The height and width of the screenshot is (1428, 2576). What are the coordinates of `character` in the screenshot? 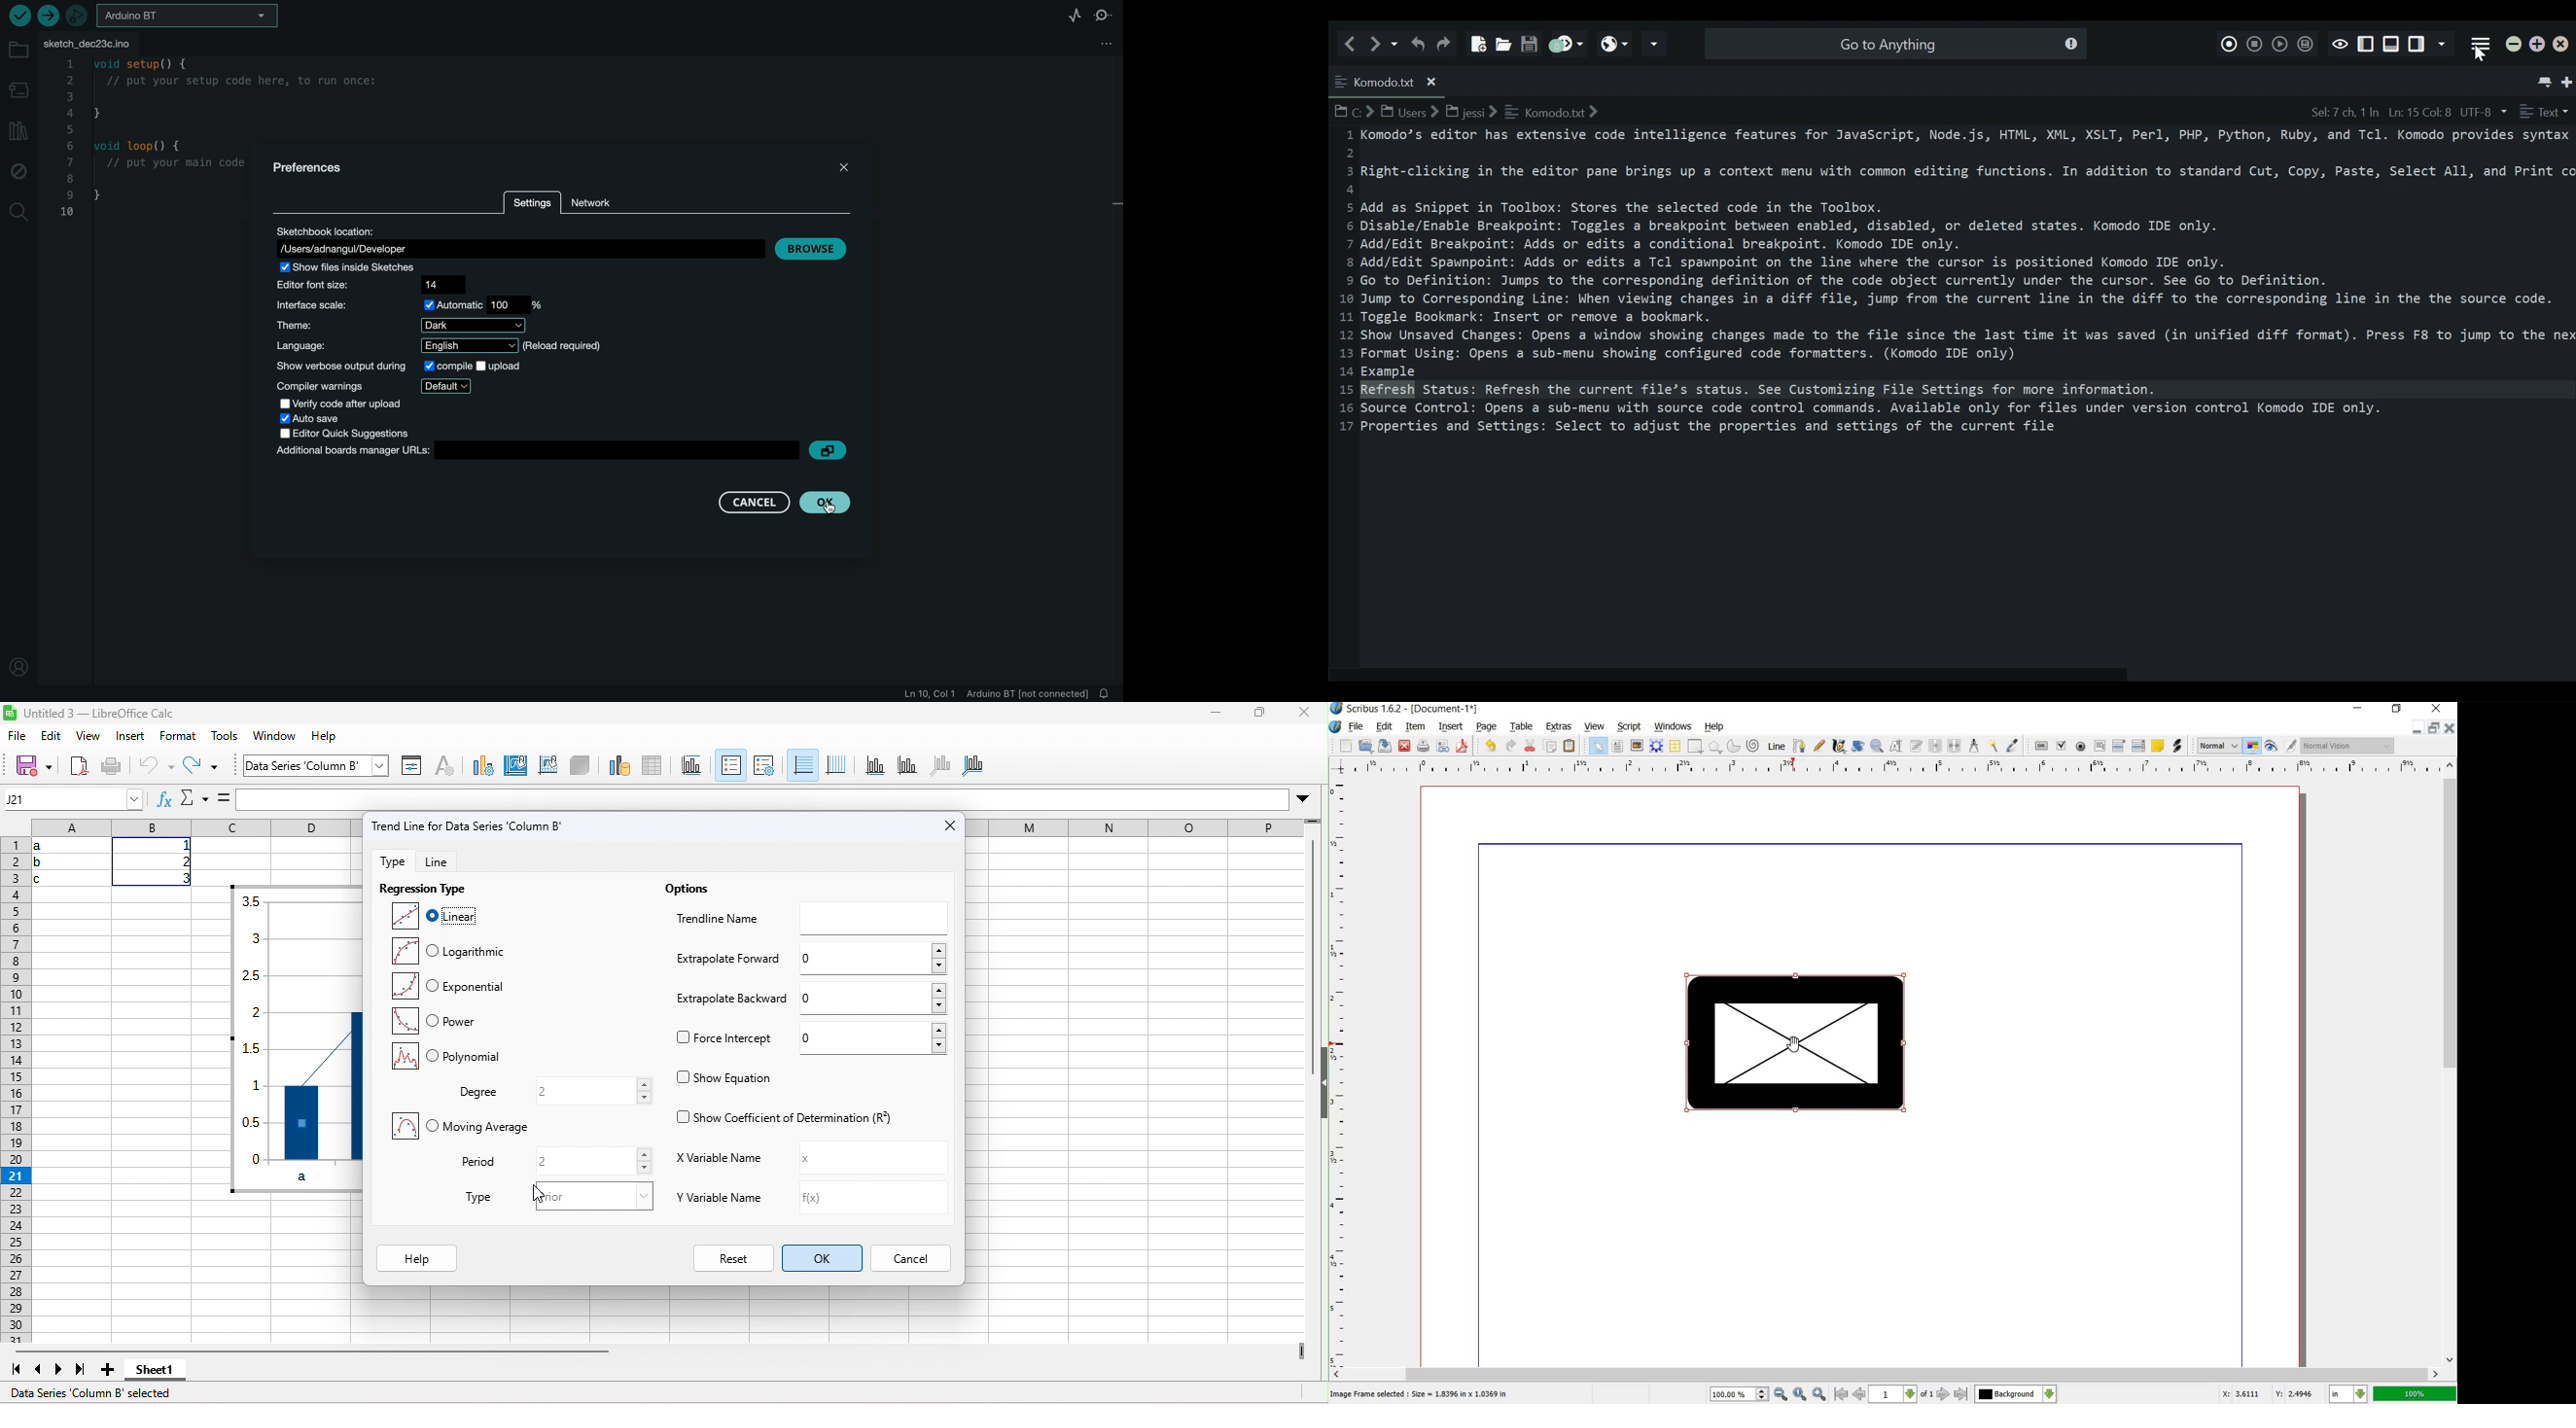 It's located at (449, 767).